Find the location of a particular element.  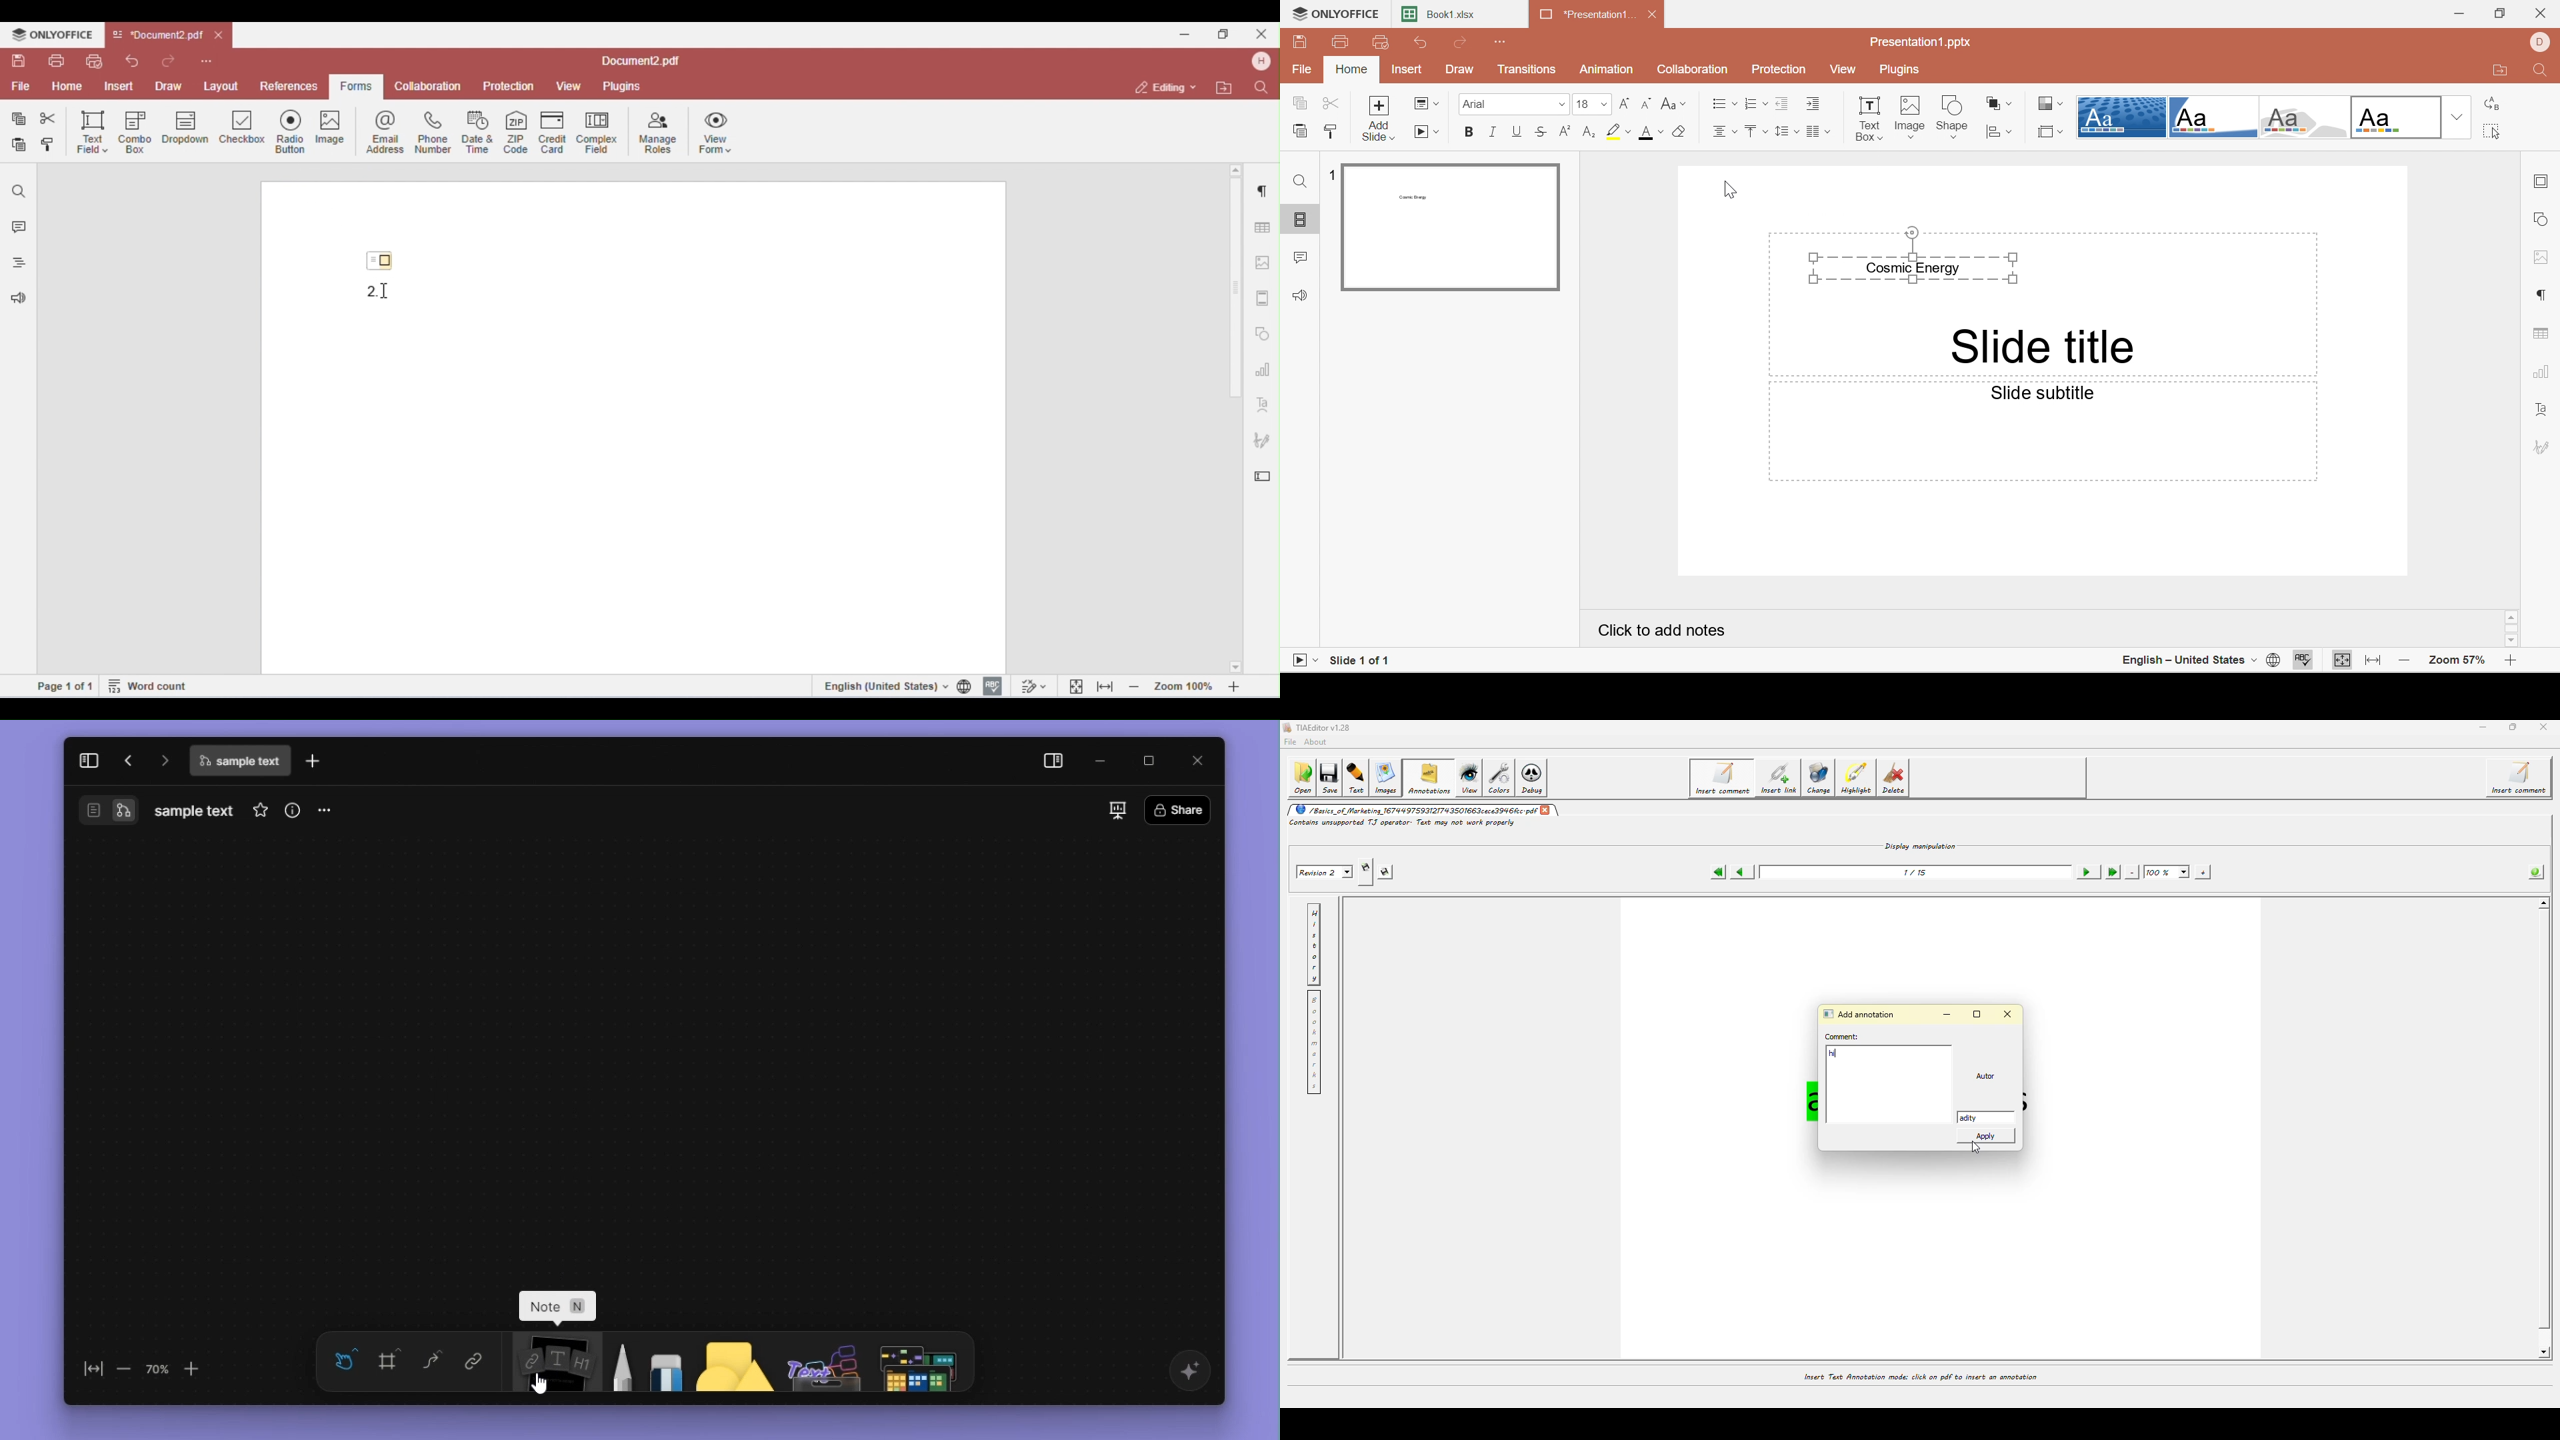

link is located at coordinates (470, 1363).